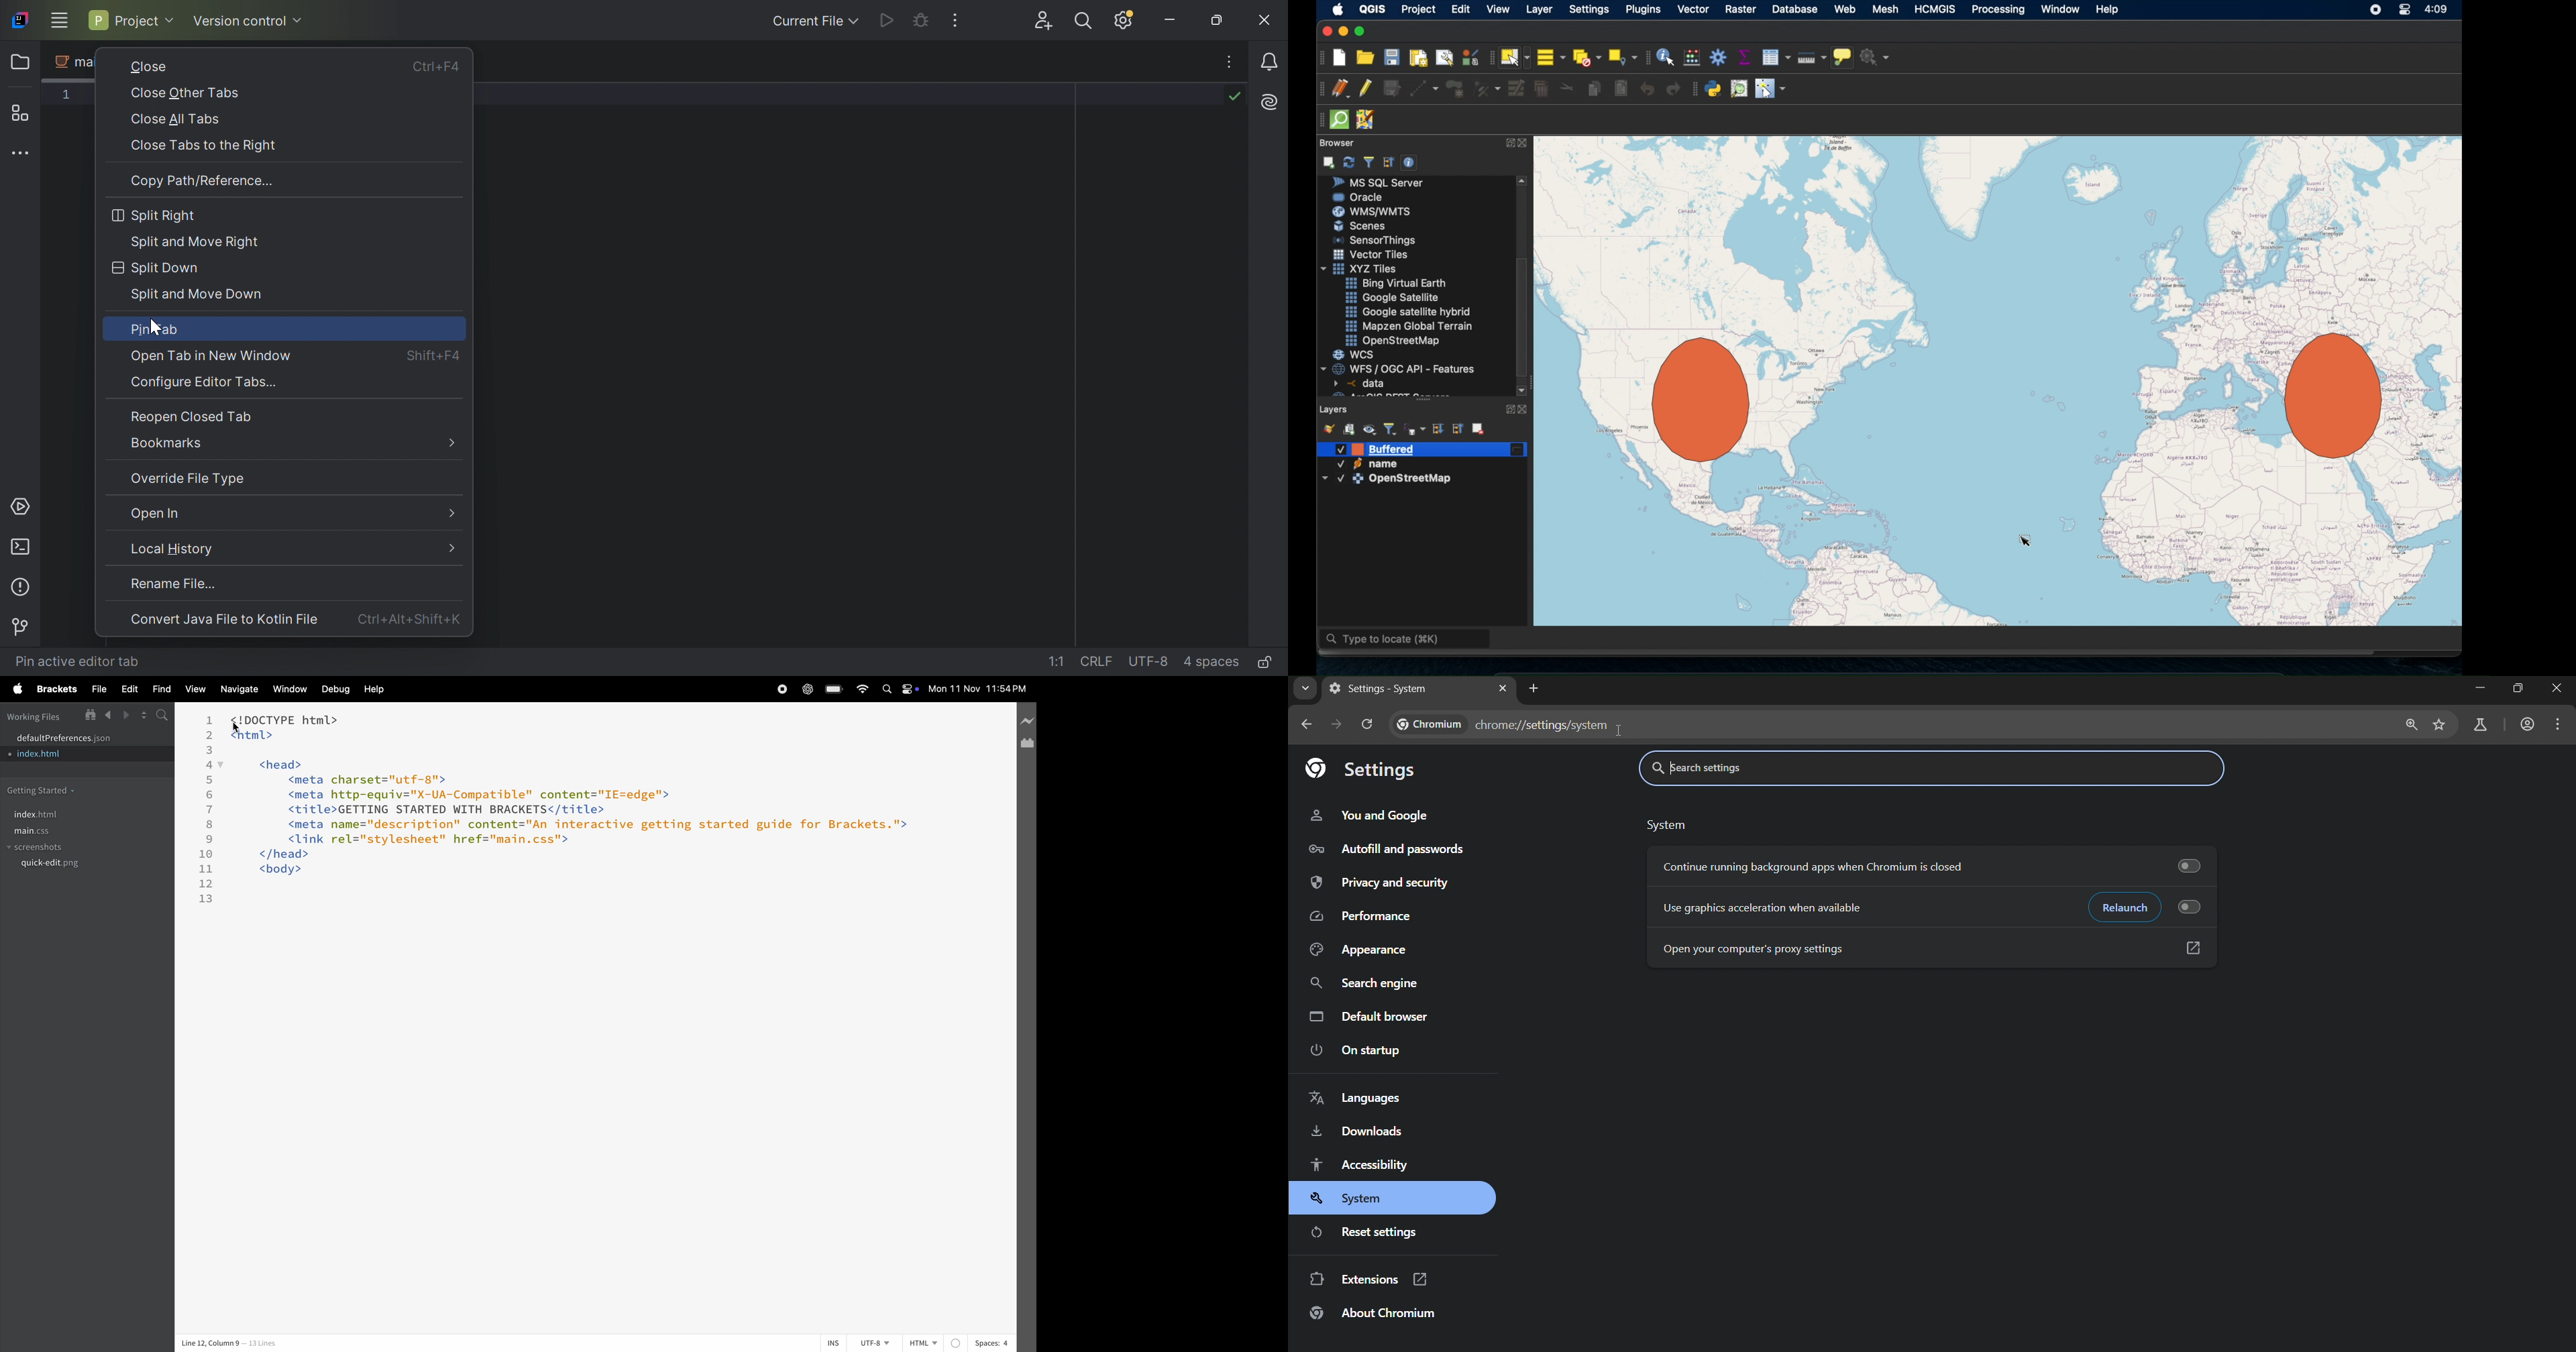  What do you see at coordinates (1361, 269) in the screenshot?
I see `xyz tiles menu` at bounding box center [1361, 269].